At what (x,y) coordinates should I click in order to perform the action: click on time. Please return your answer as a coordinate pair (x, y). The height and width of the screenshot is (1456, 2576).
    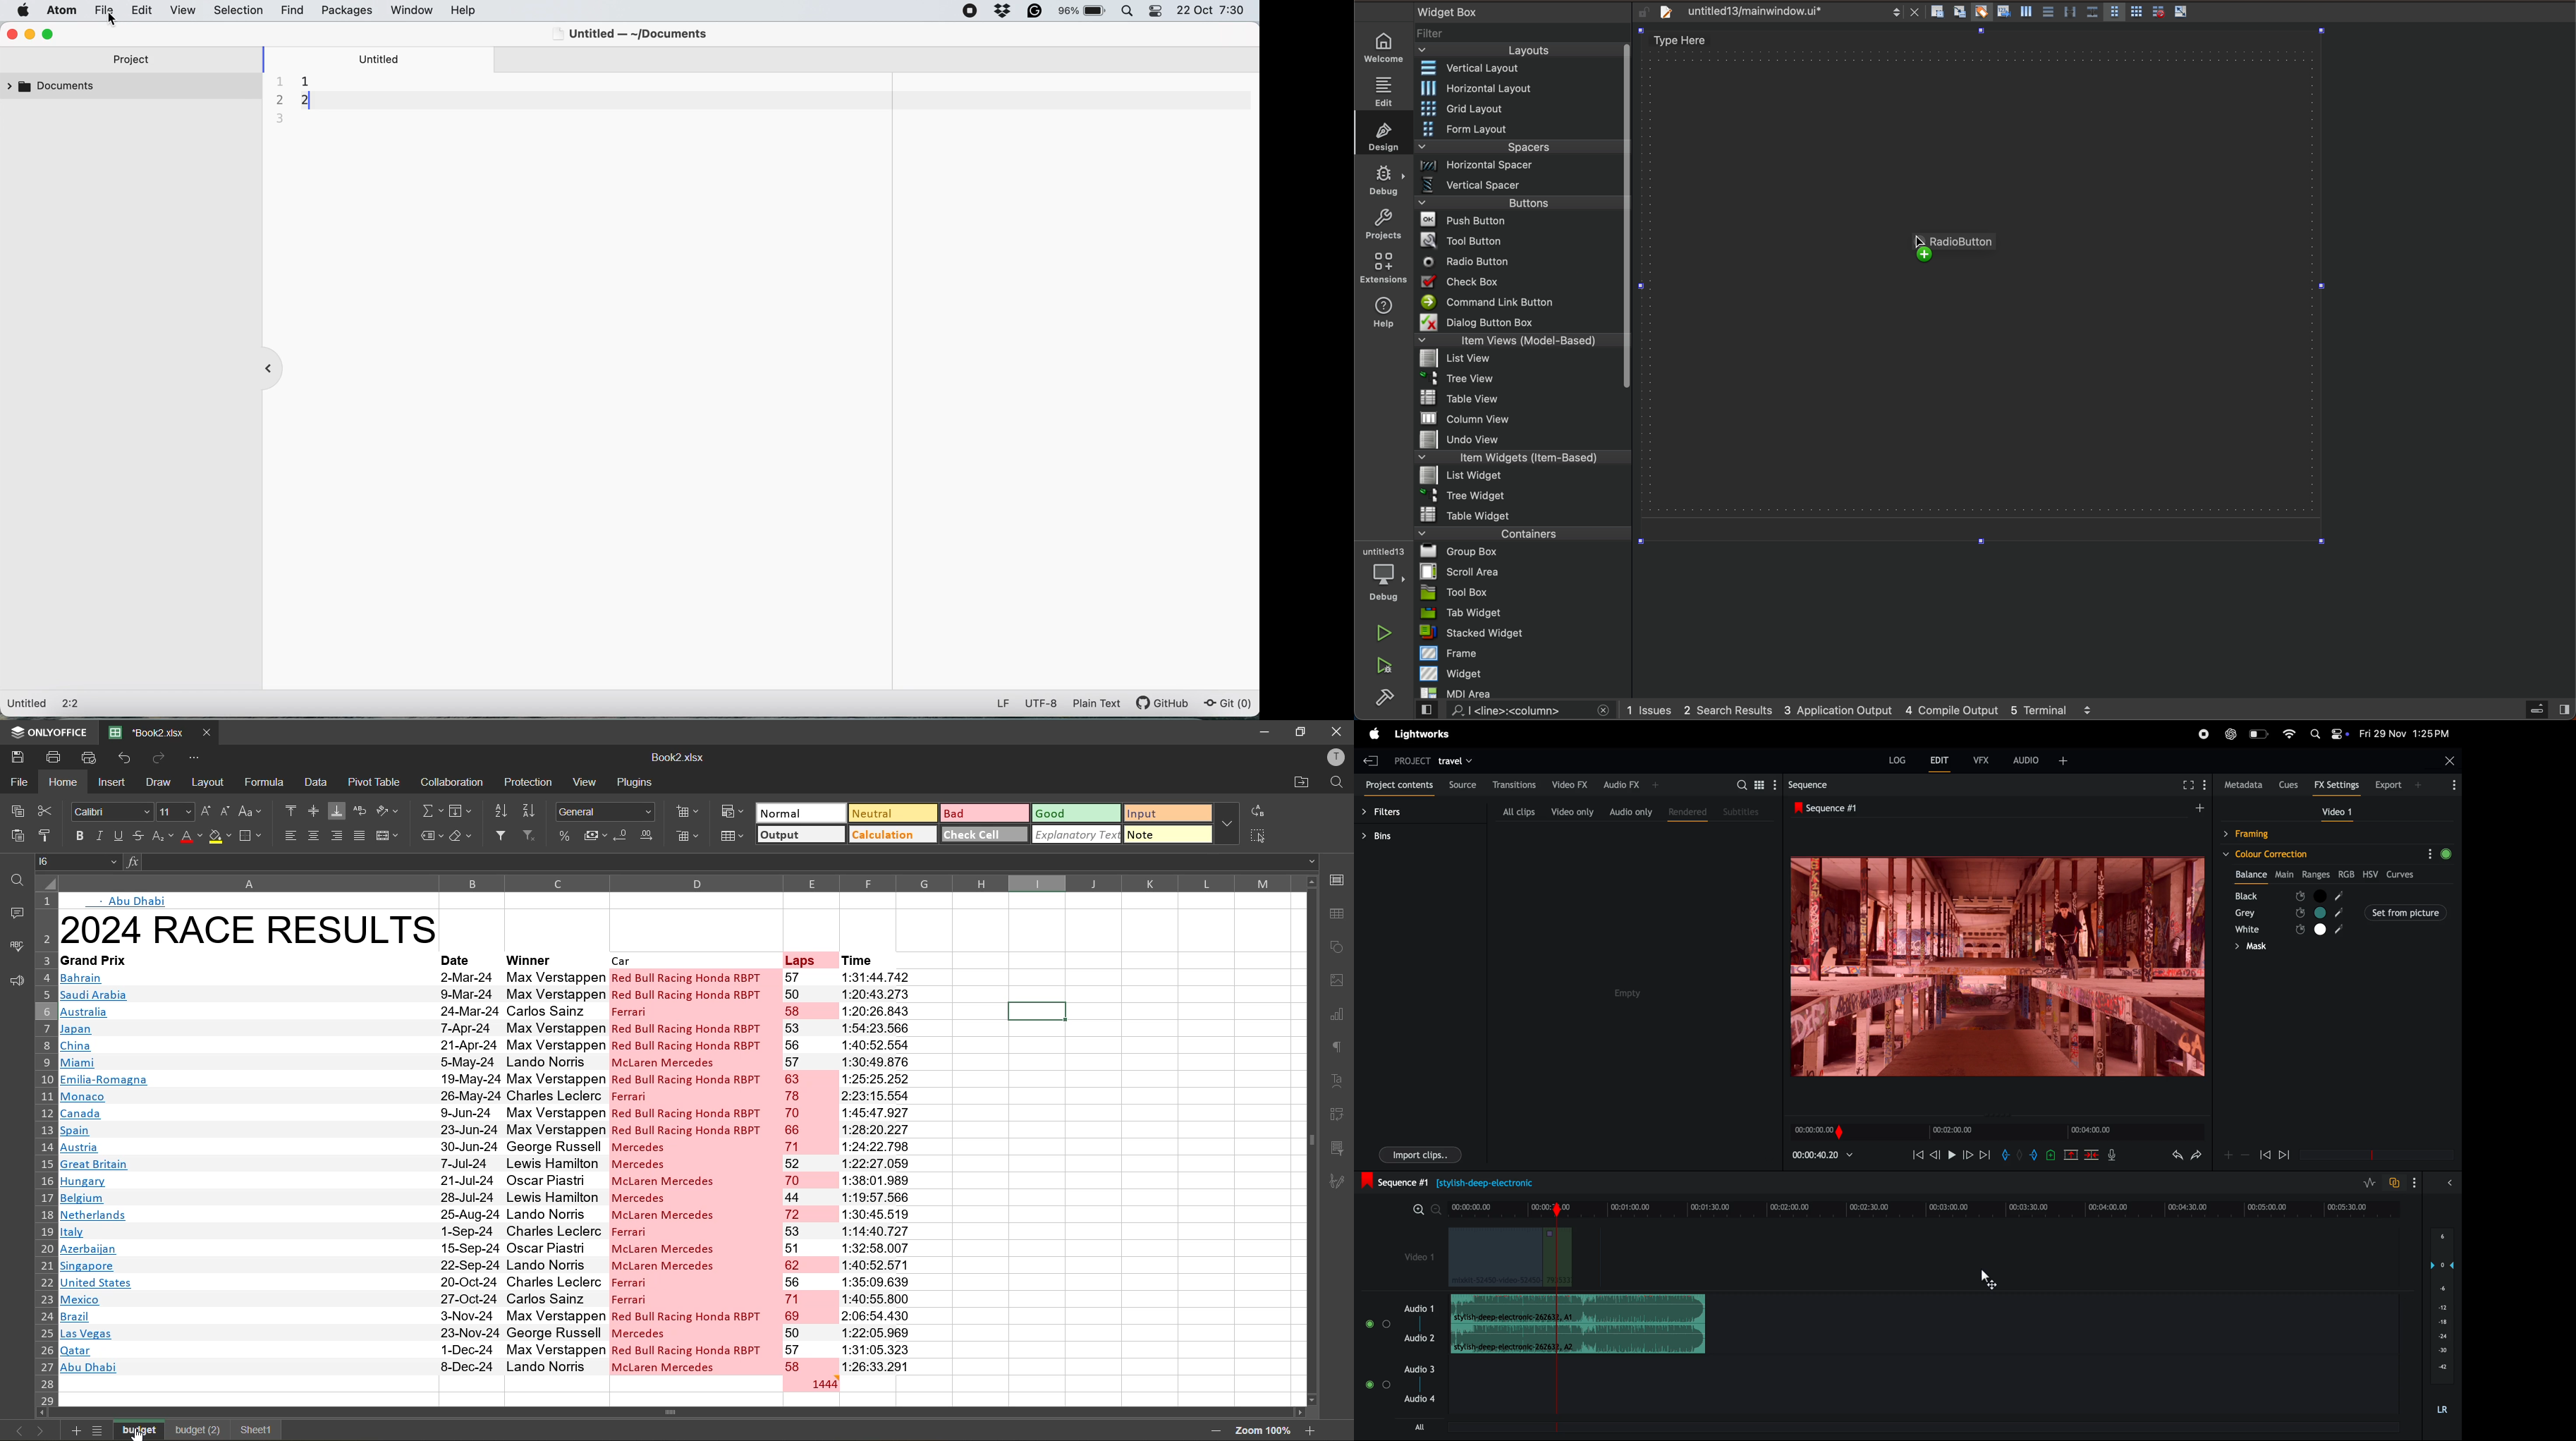
    Looking at the image, I should click on (875, 959).